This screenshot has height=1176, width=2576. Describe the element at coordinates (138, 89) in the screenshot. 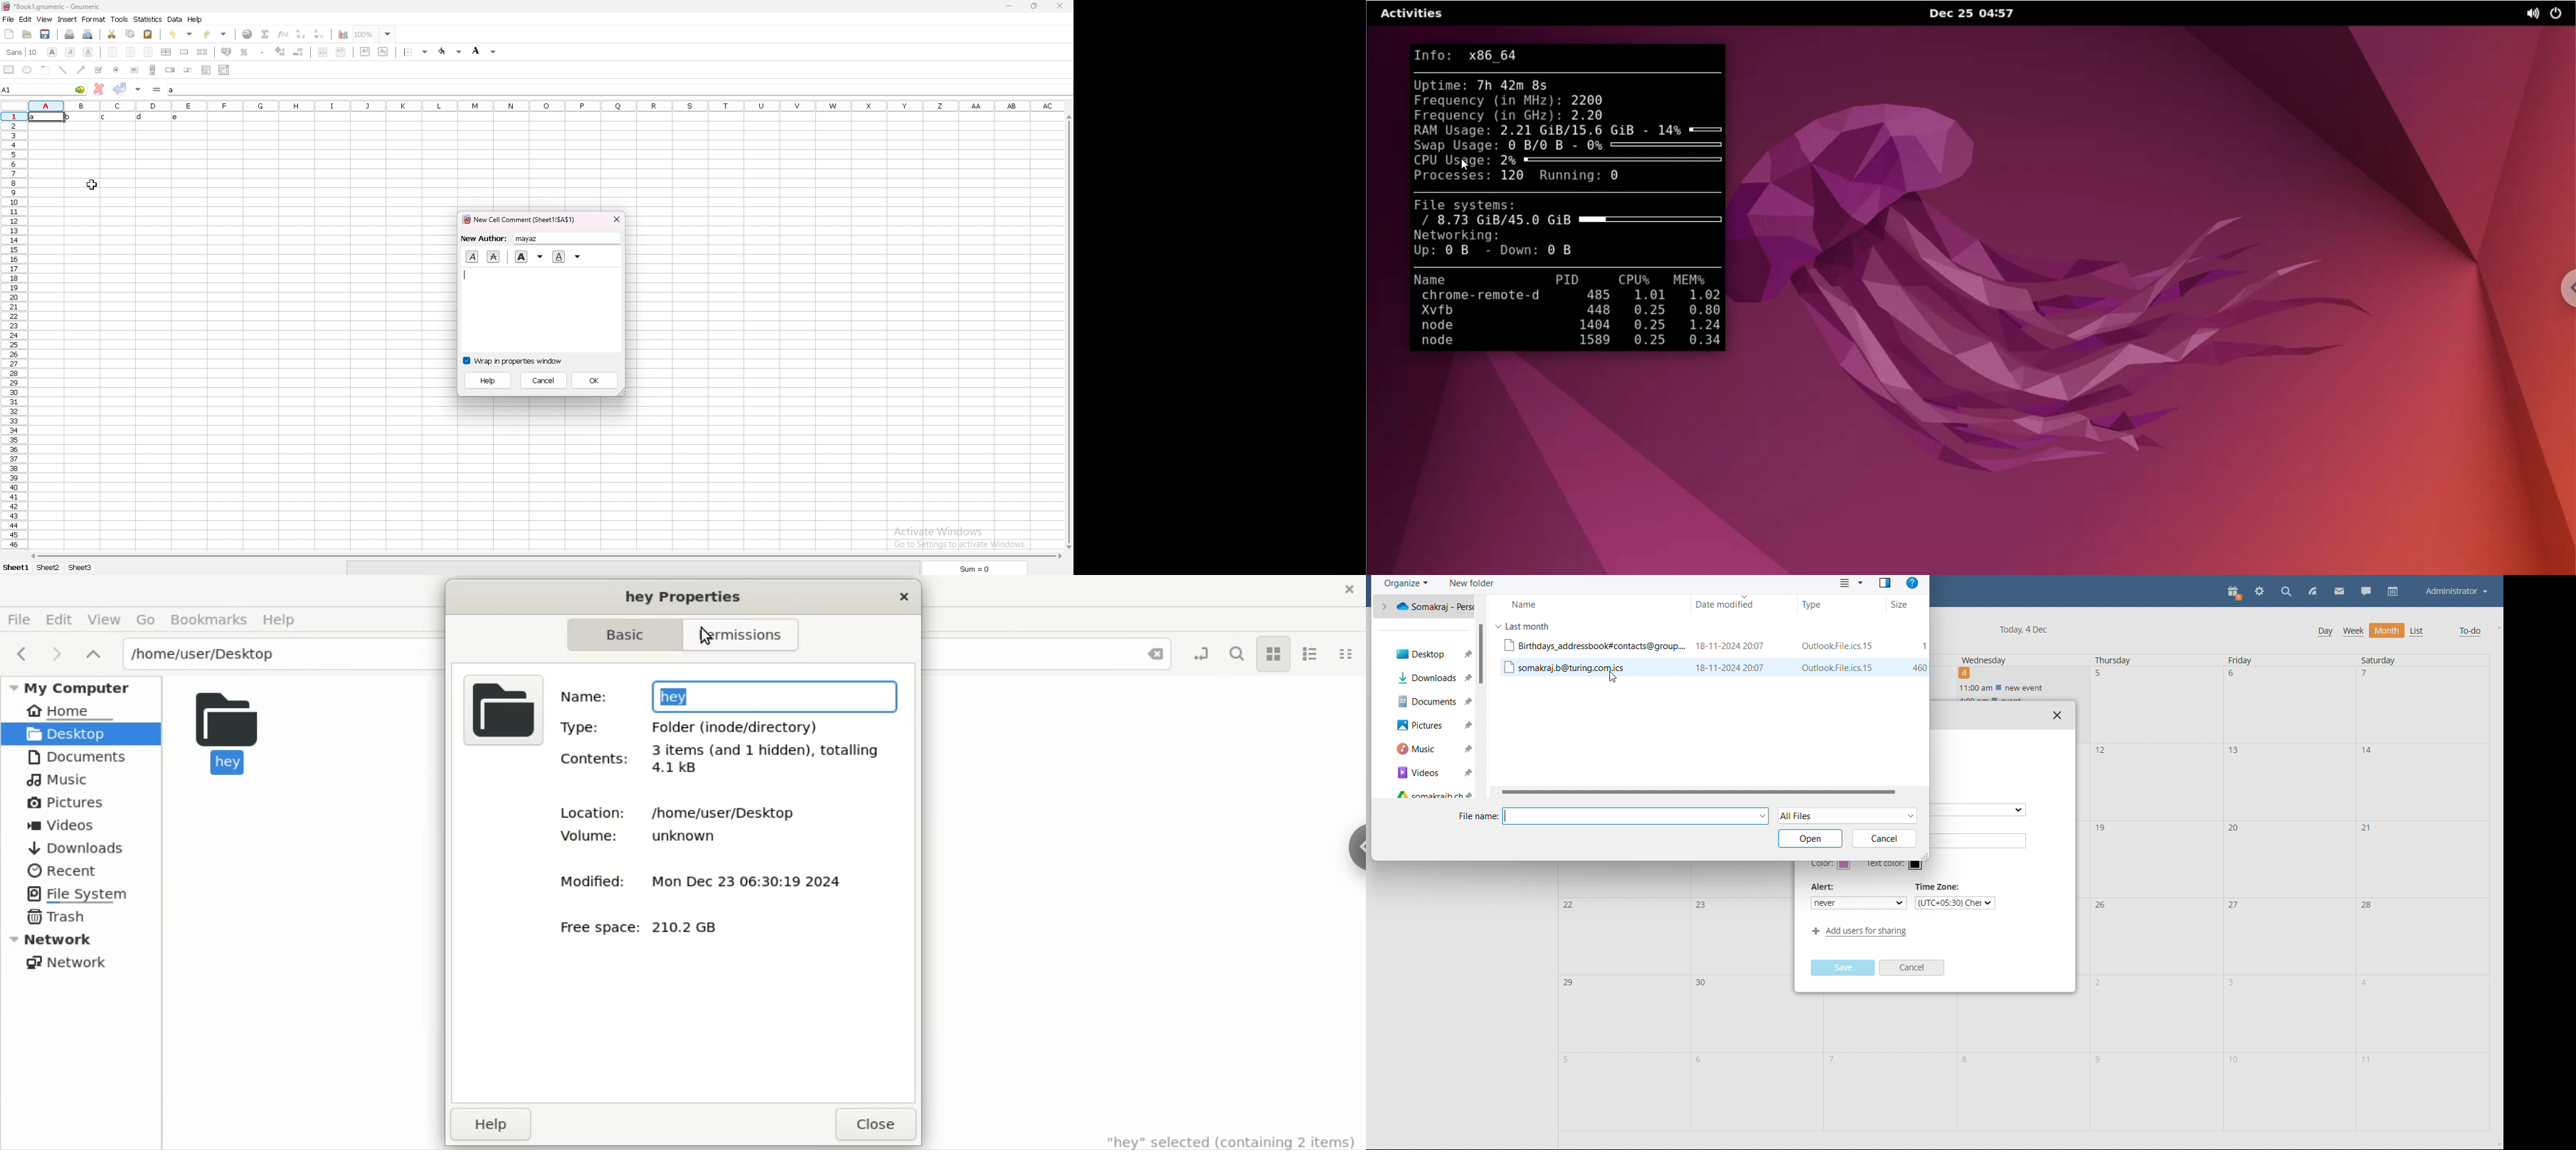

I see `accept change in multiple cell` at that location.